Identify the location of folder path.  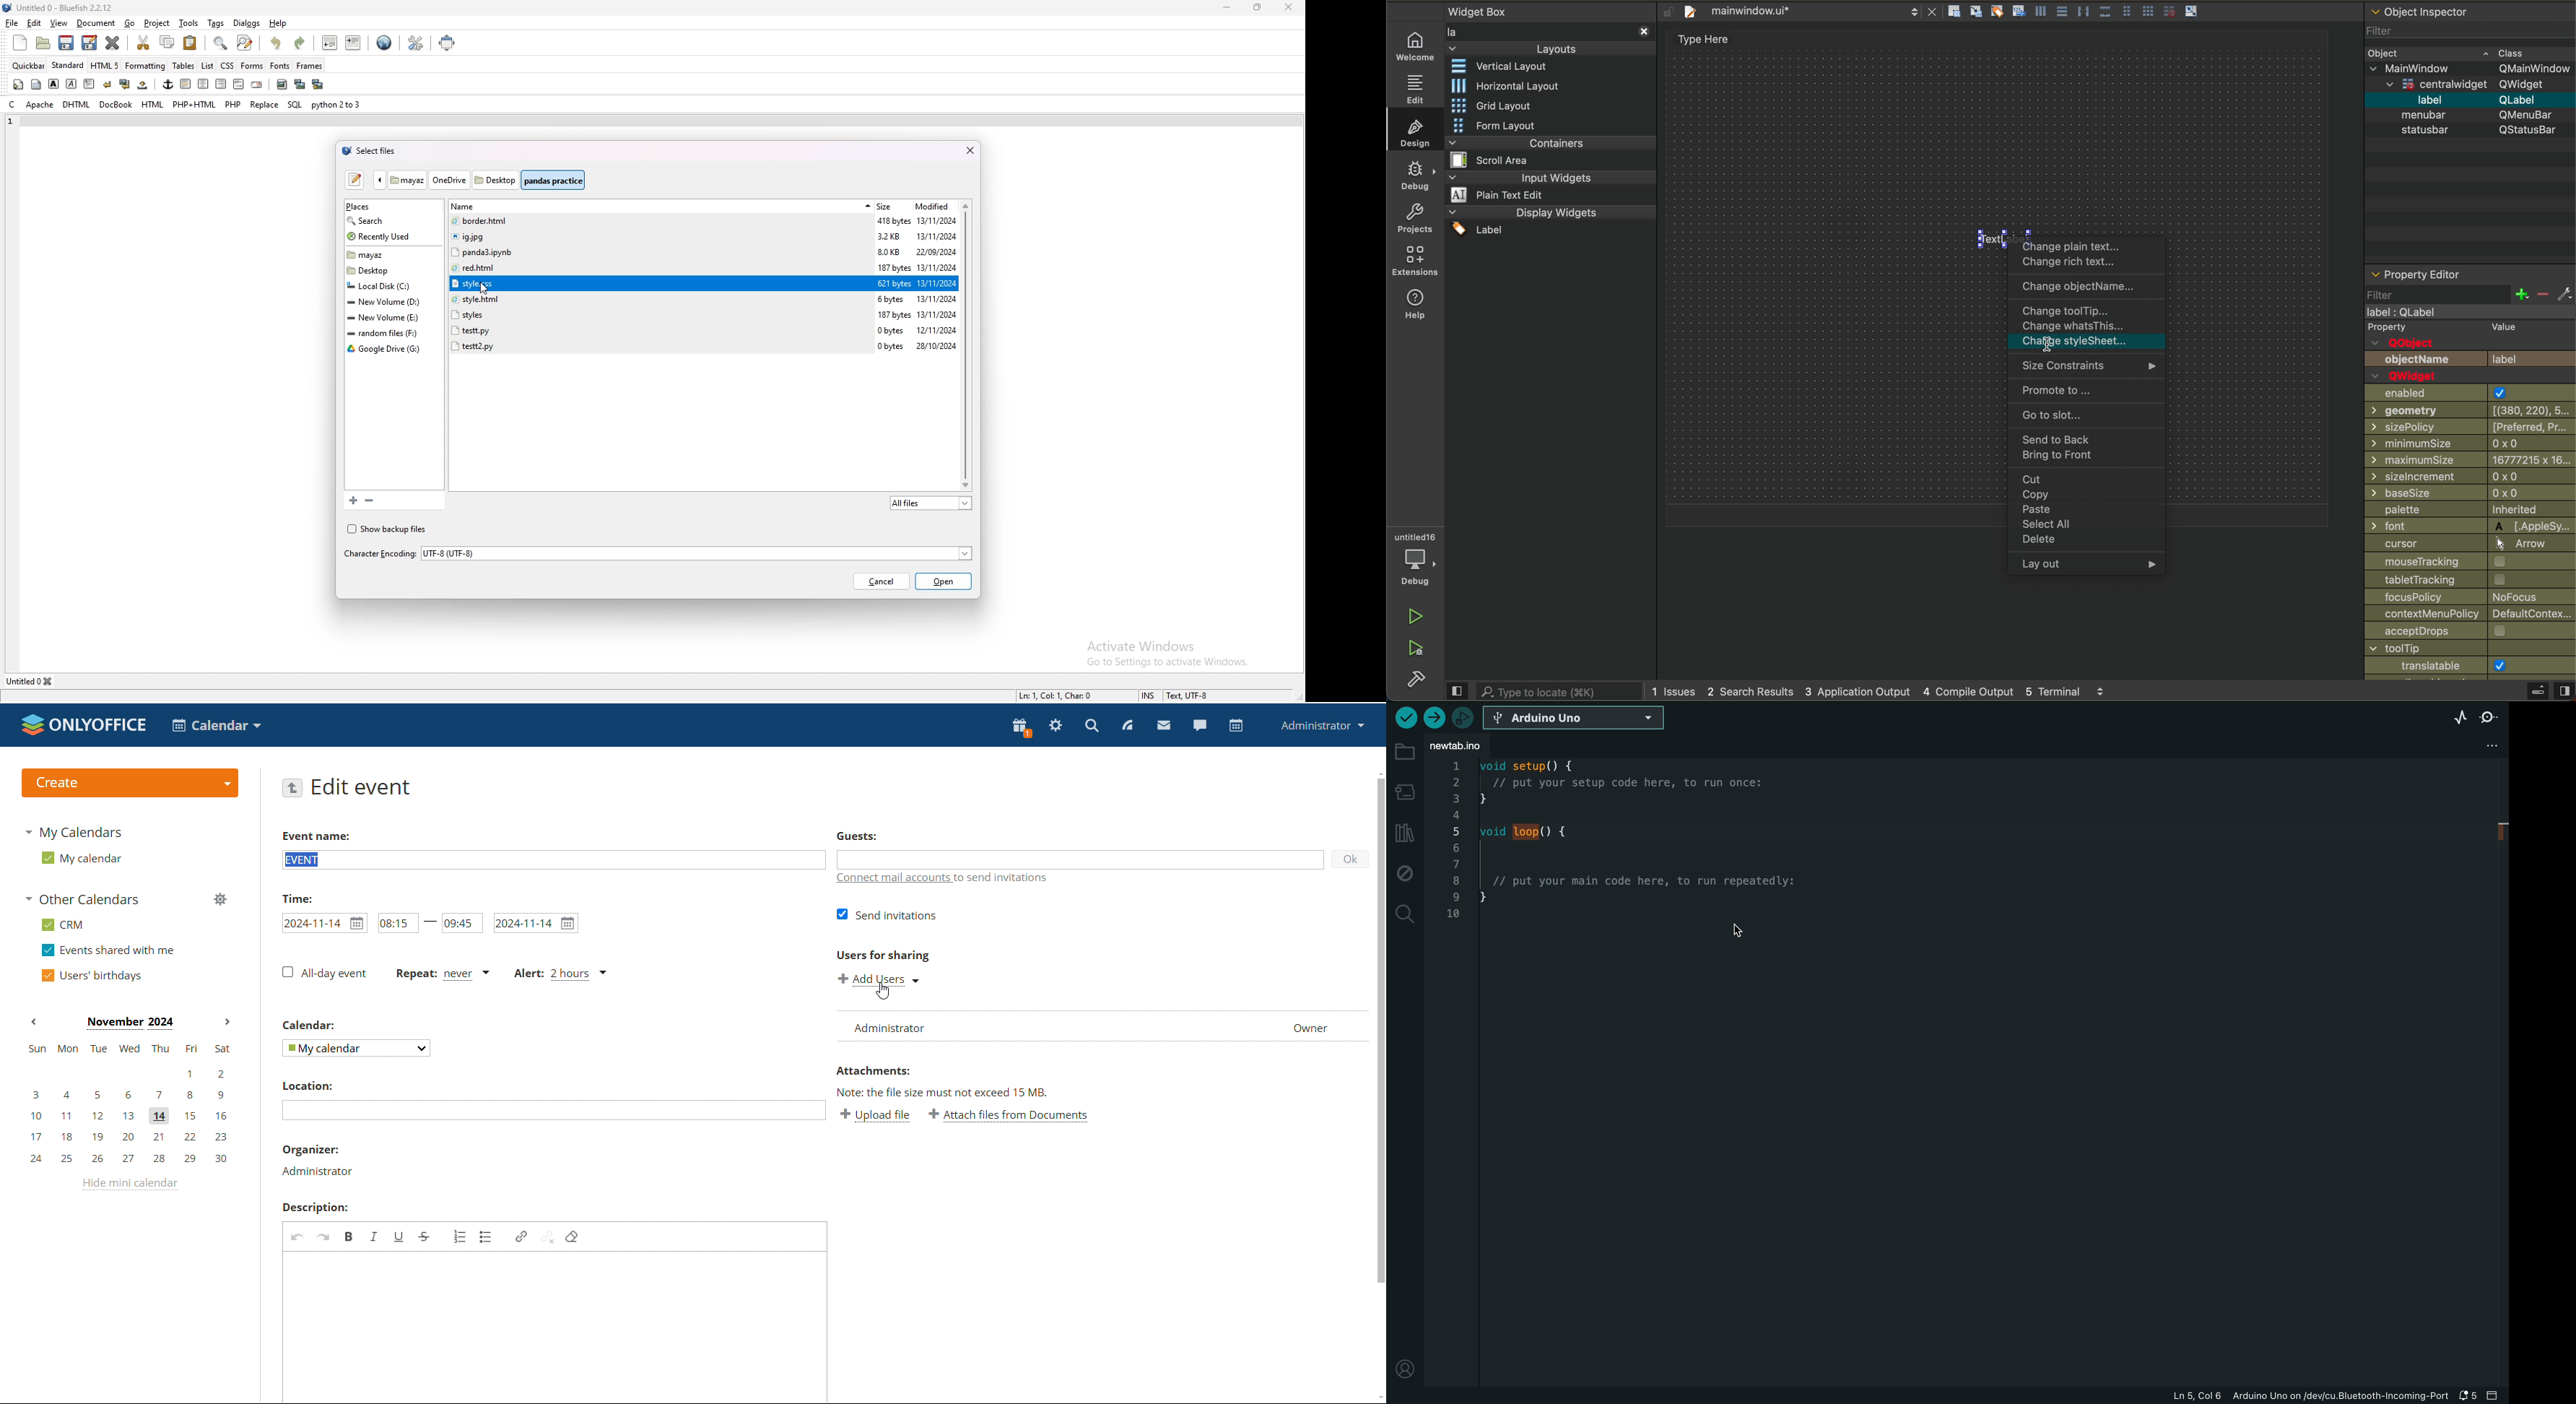
(479, 179).